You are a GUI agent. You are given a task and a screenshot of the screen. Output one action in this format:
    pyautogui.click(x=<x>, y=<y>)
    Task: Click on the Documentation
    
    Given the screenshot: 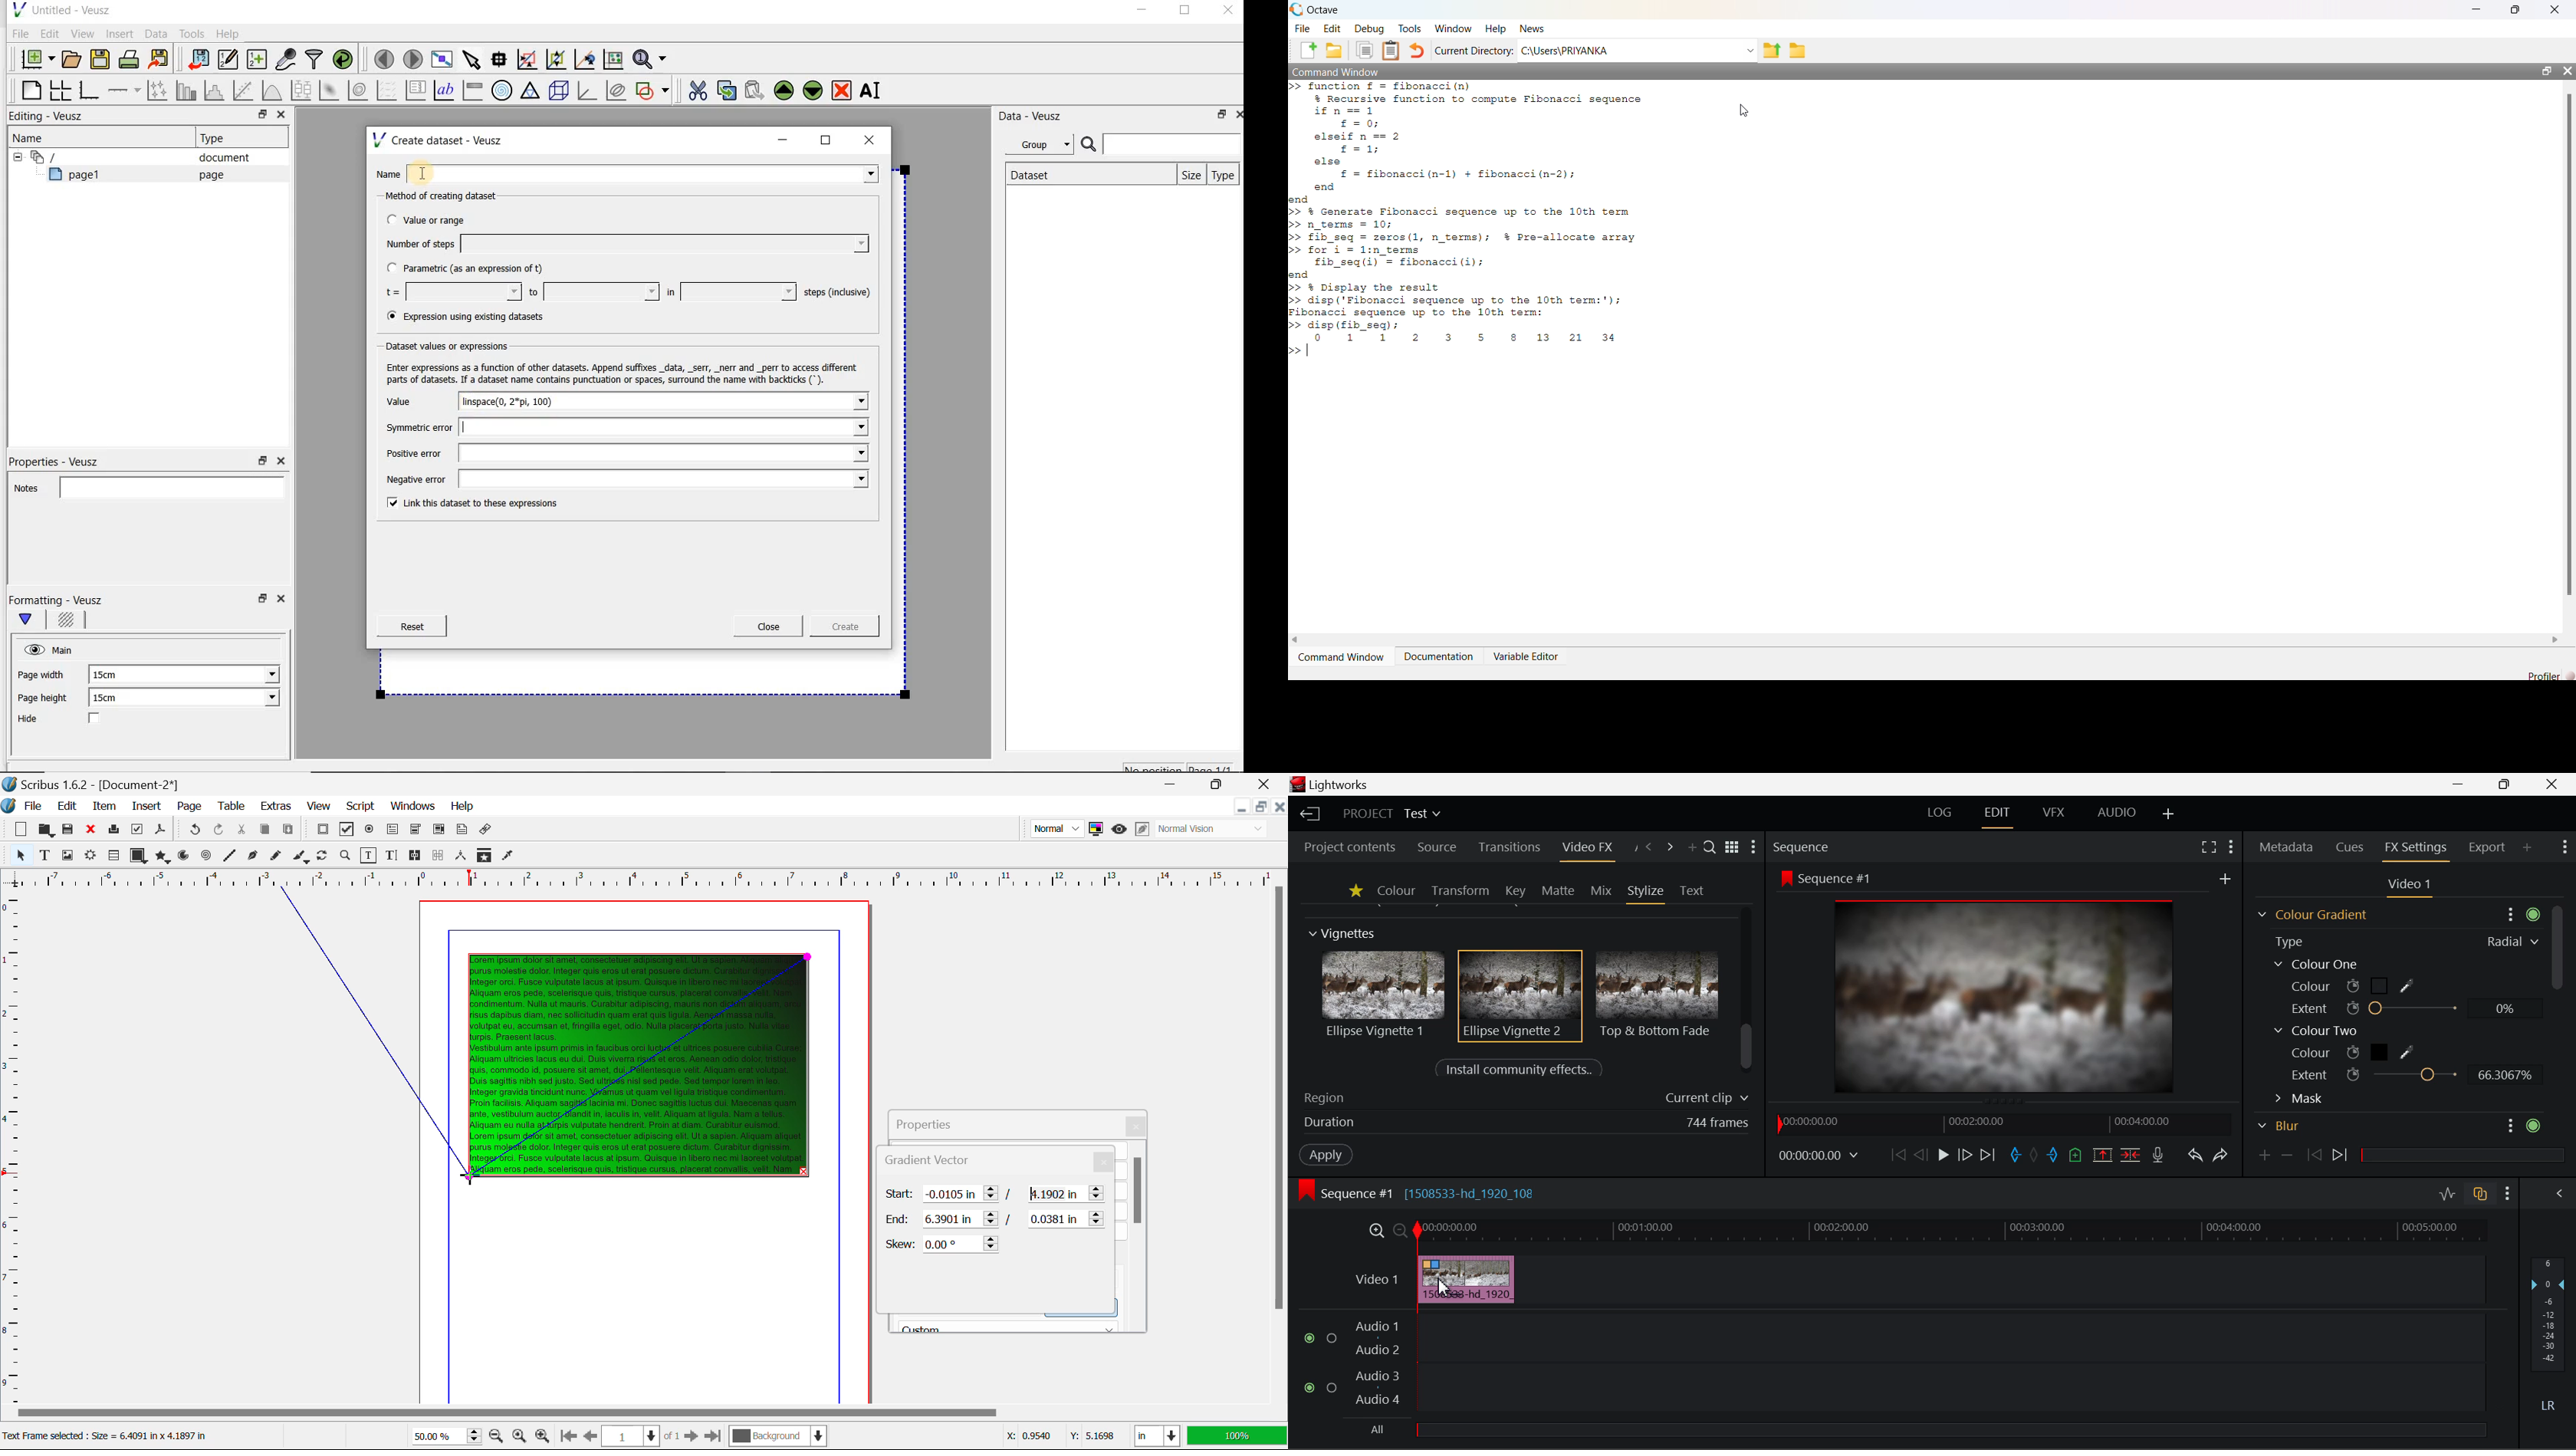 What is the action you would take?
    pyautogui.click(x=1439, y=651)
    